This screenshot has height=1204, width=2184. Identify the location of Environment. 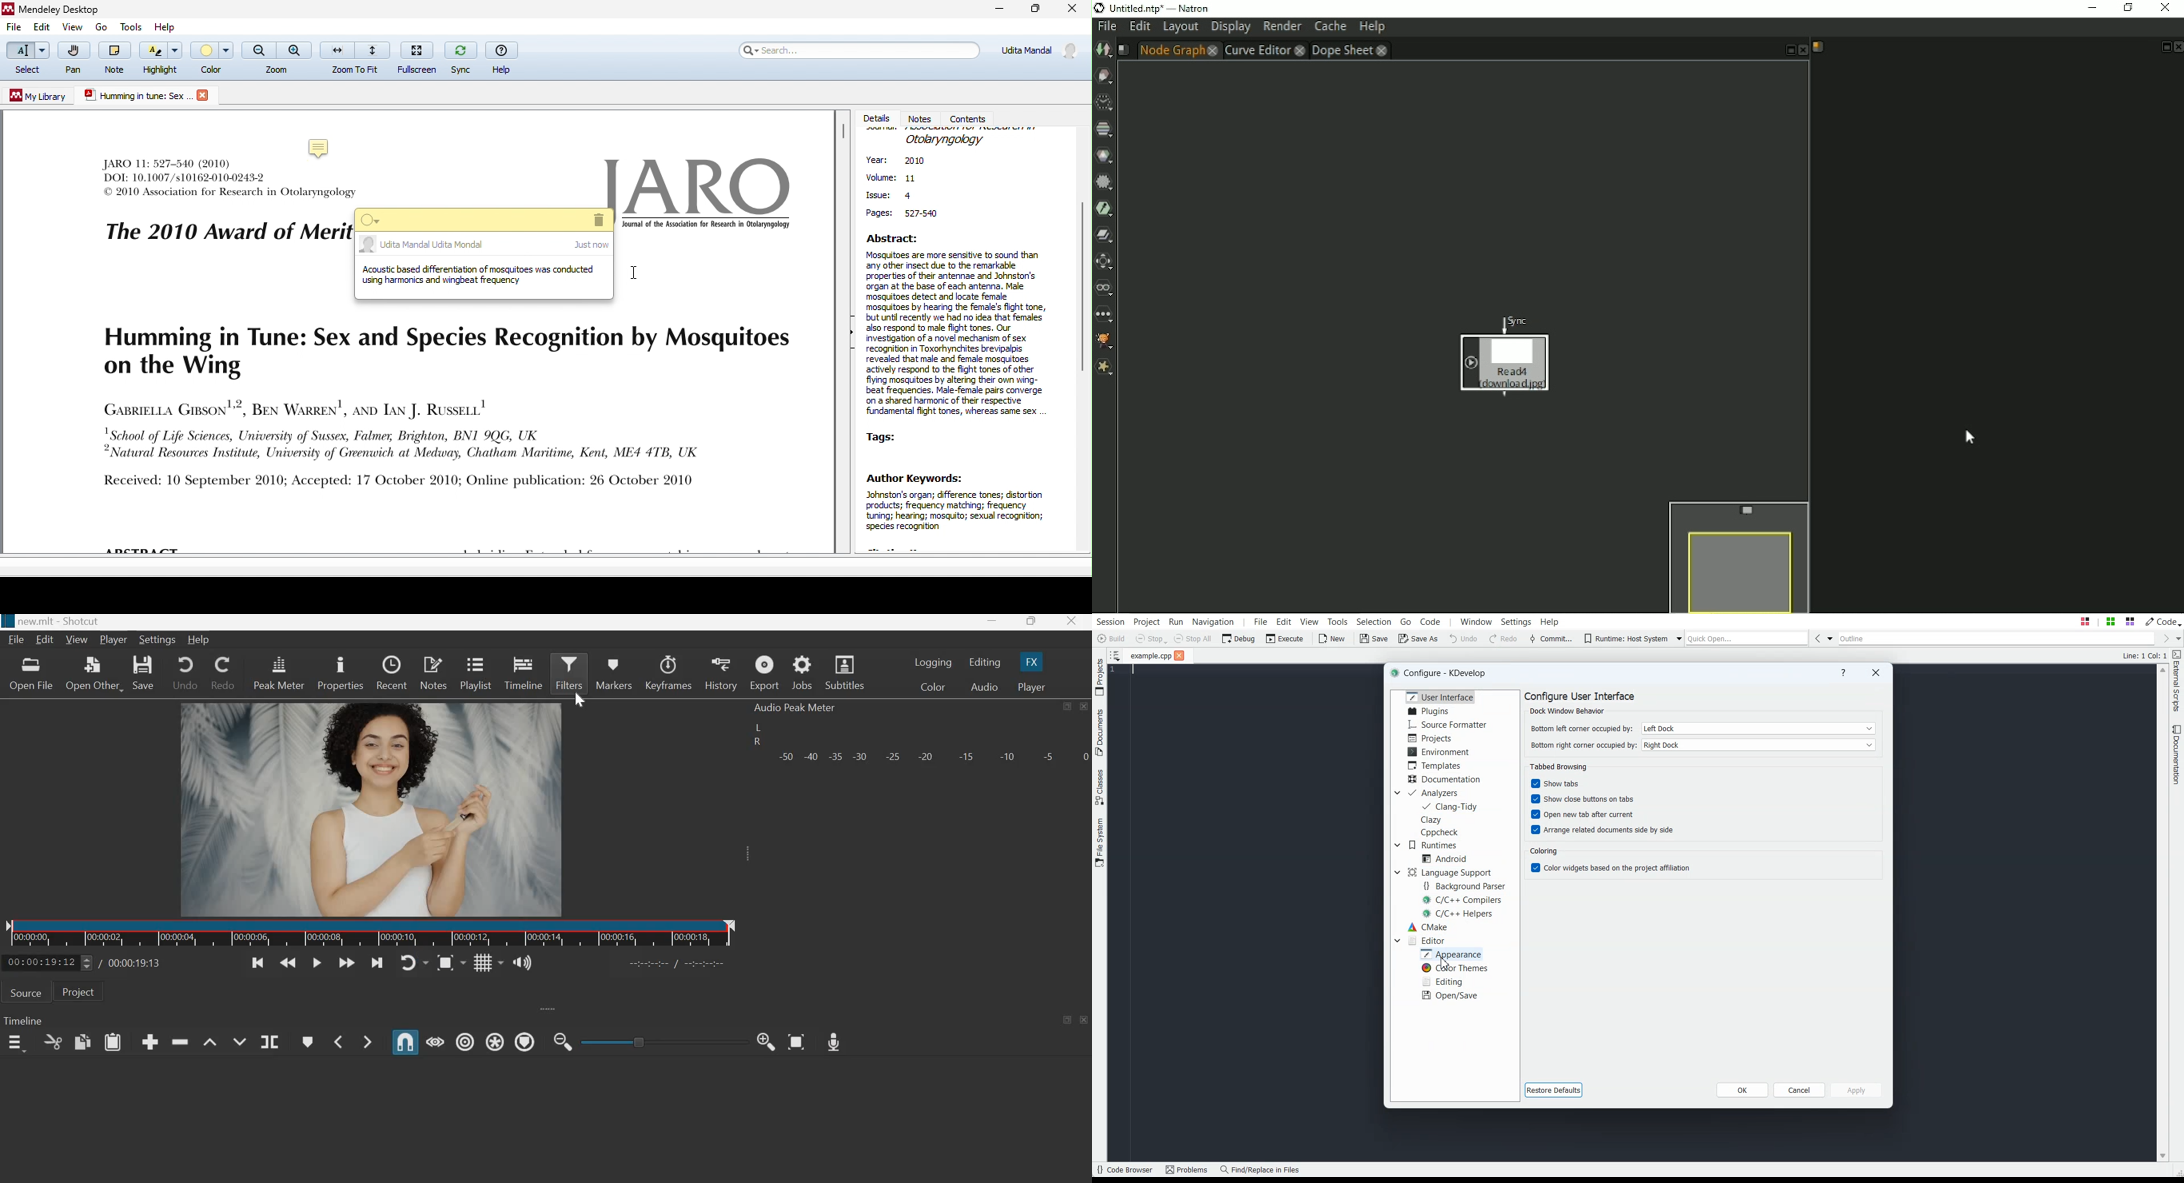
(1437, 752).